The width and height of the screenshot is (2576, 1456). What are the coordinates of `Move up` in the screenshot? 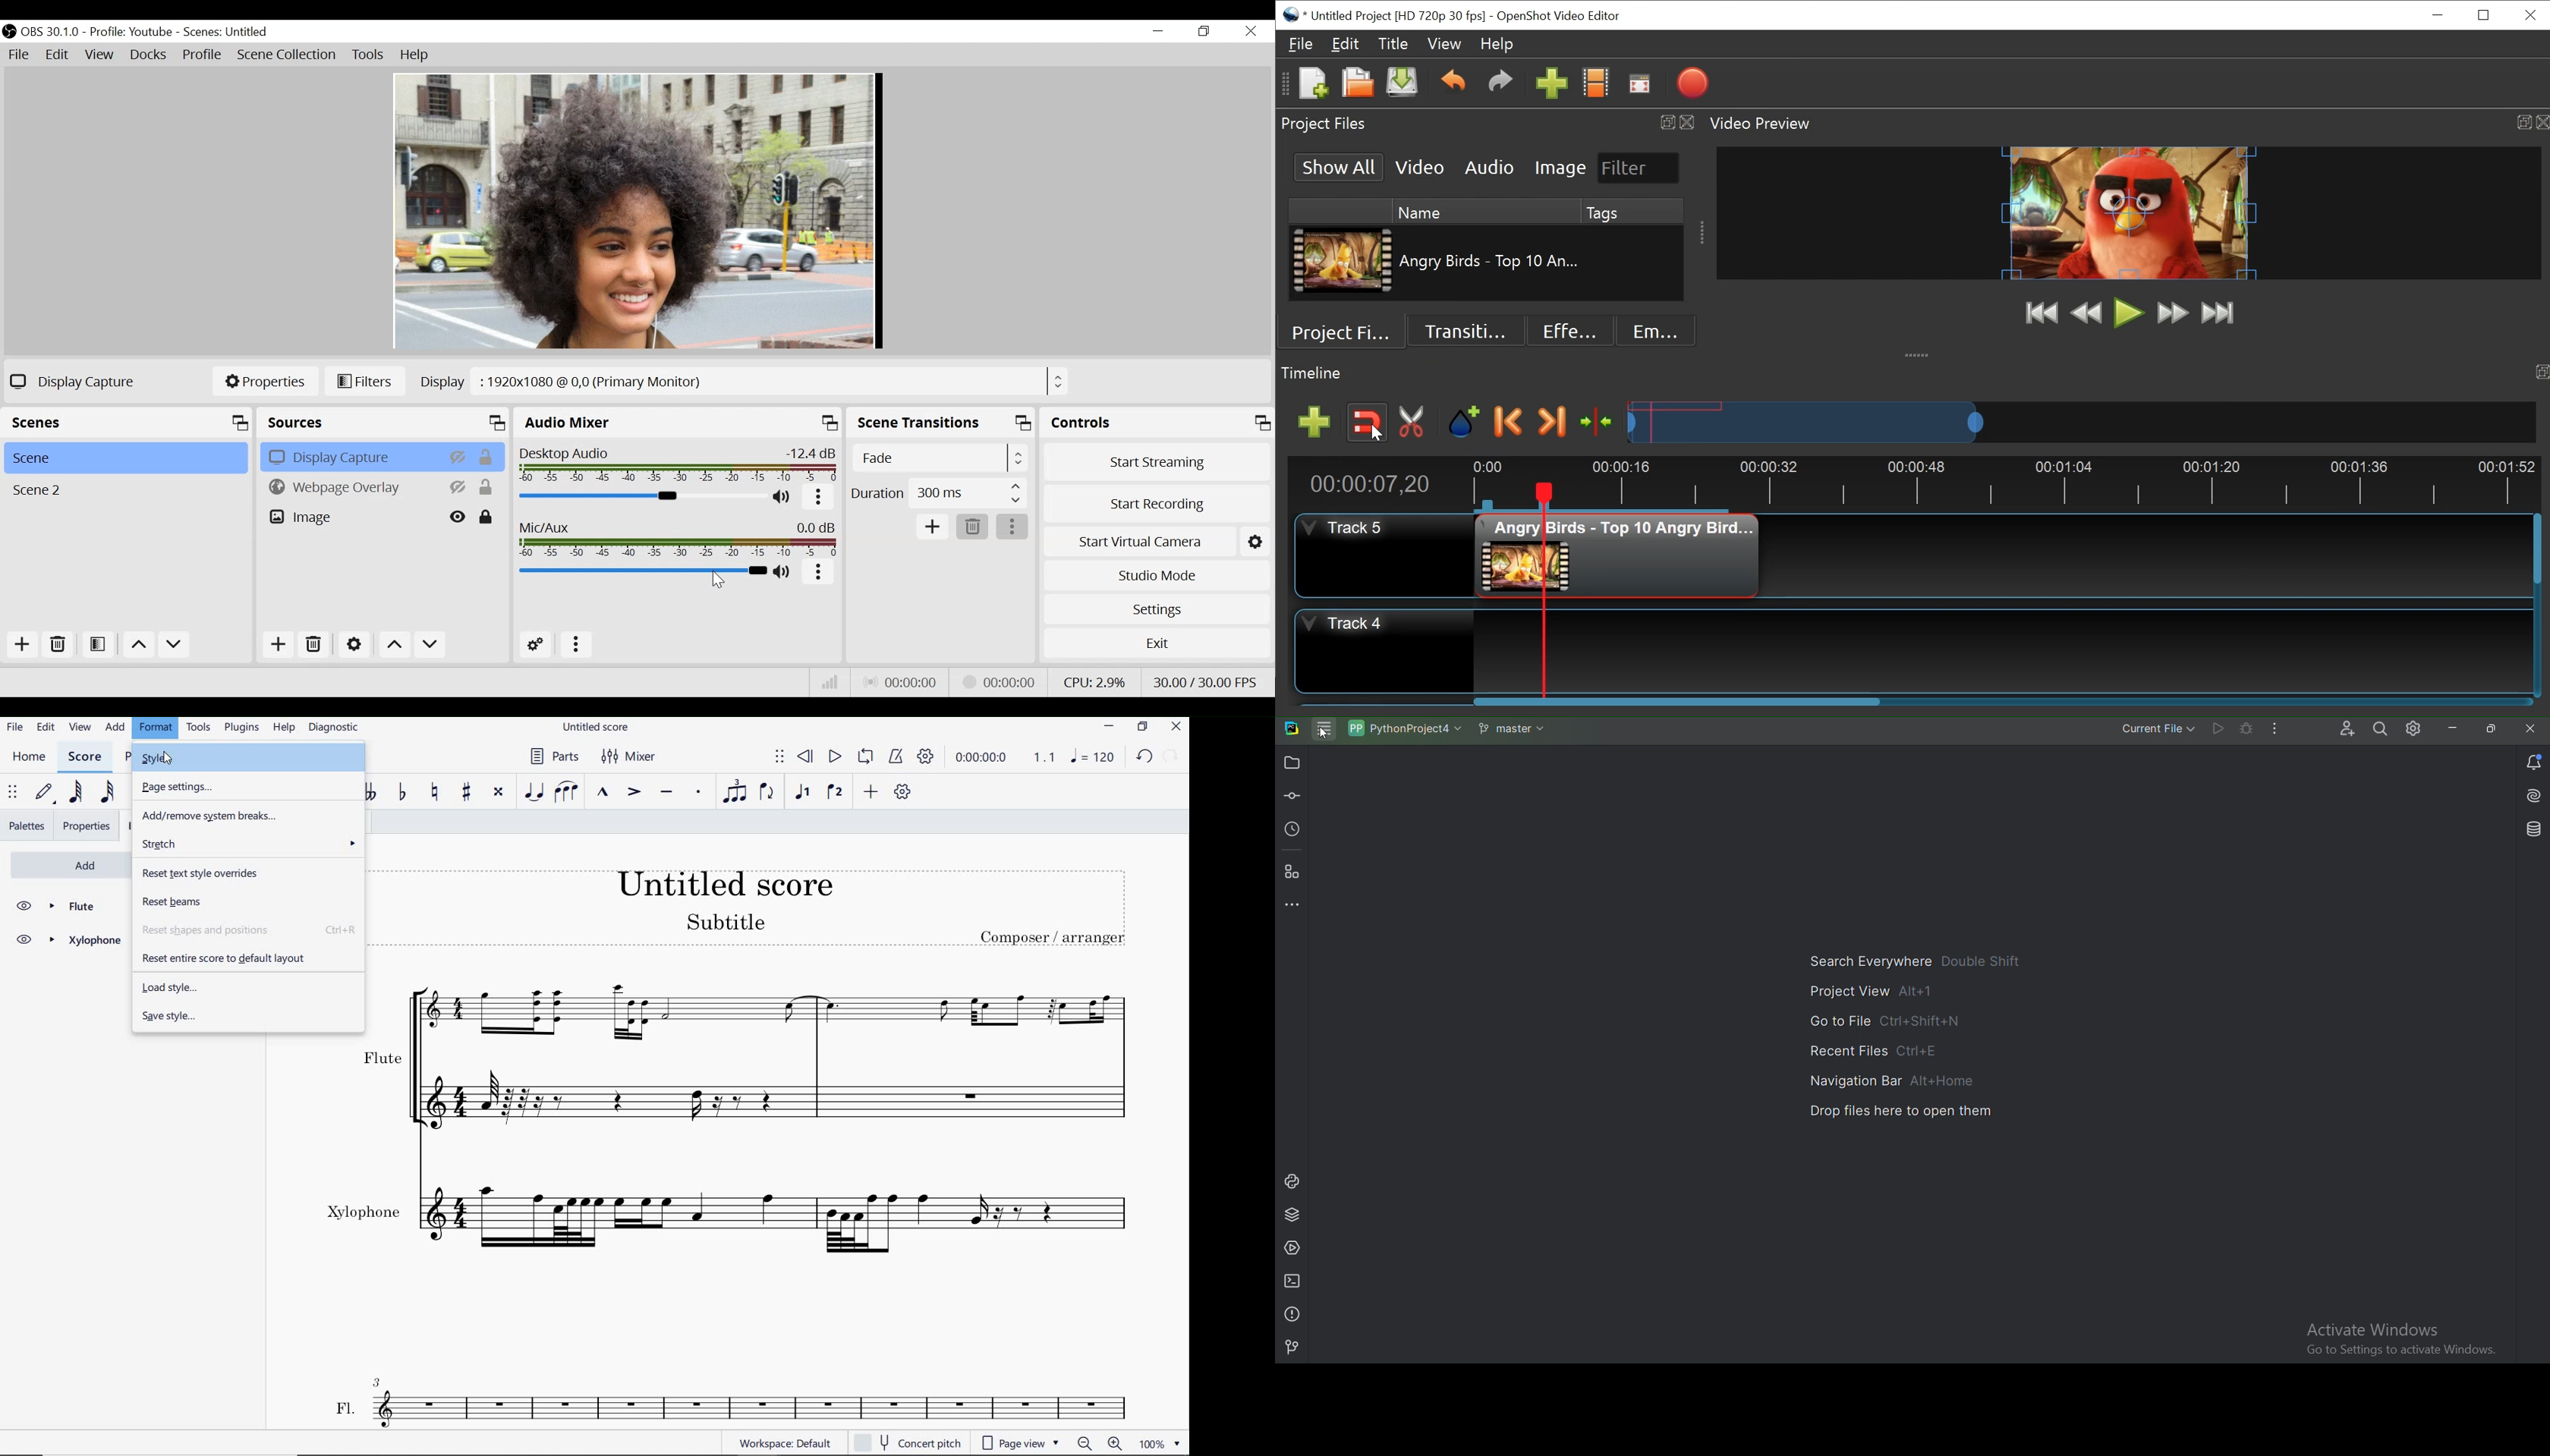 It's located at (393, 644).